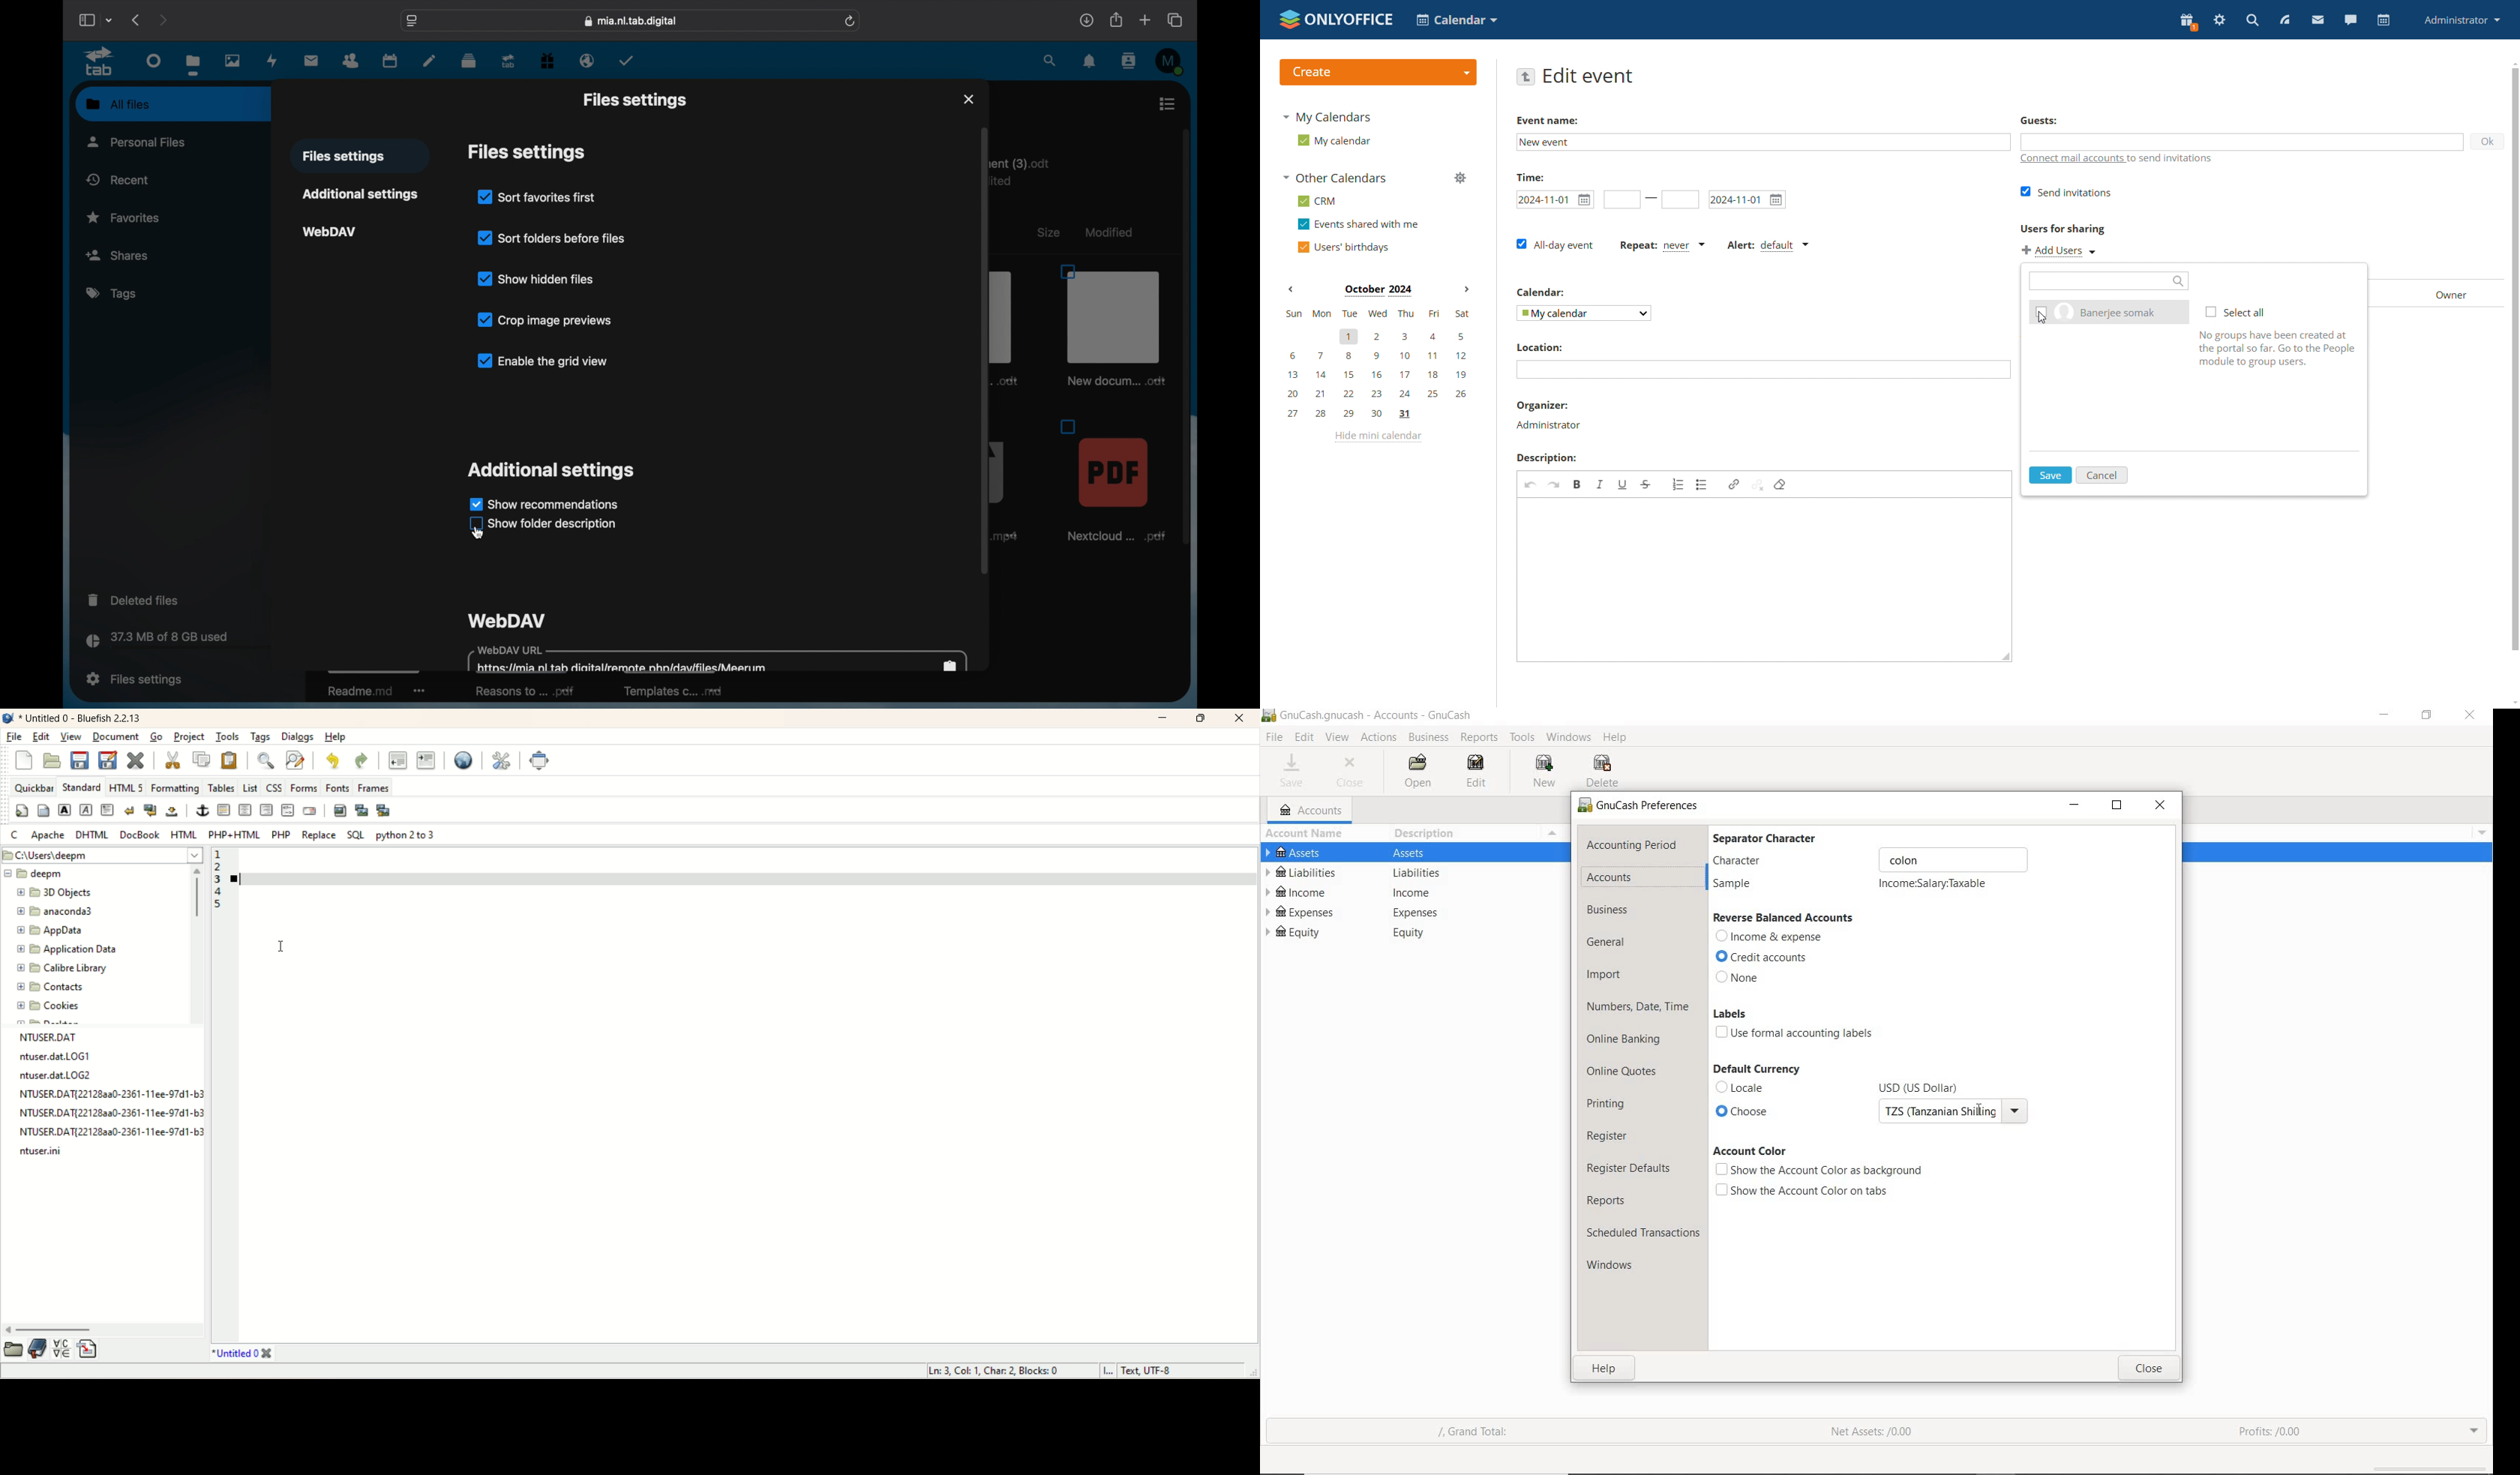  What do you see at coordinates (117, 179) in the screenshot?
I see `recent` at bounding box center [117, 179].